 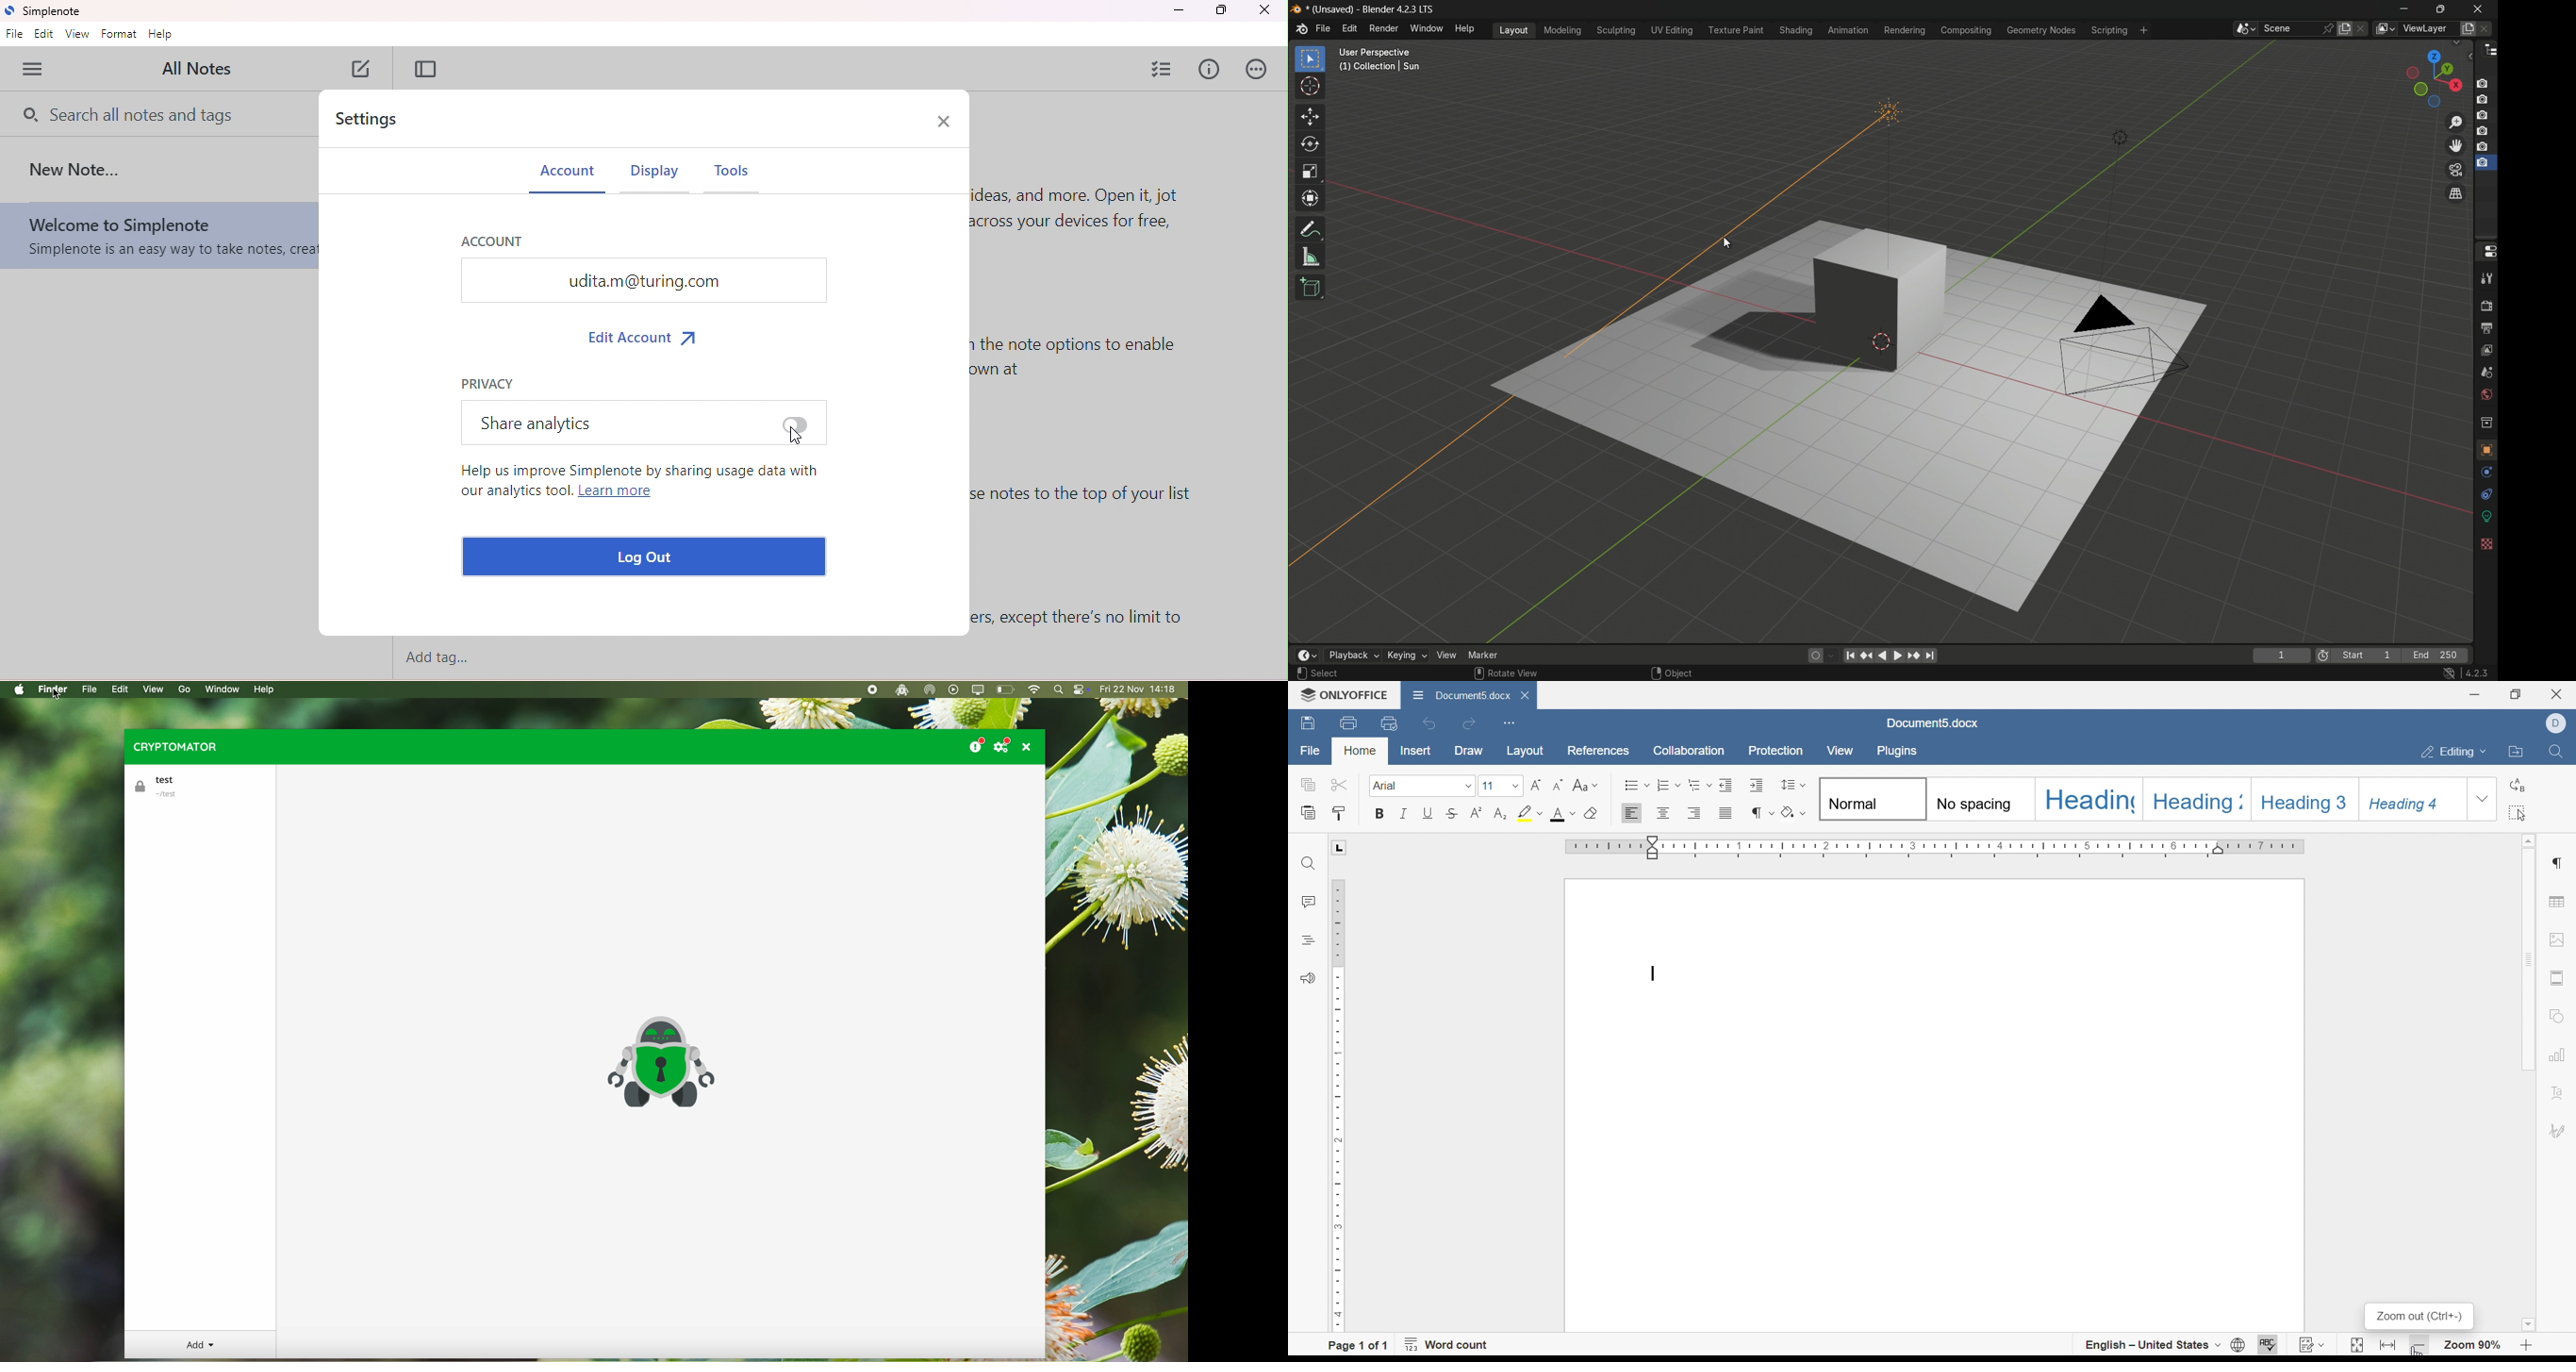 What do you see at coordinates (426, 69) in the screenshot?
I see `toggle focus mode` at bounding box center [426, 69].